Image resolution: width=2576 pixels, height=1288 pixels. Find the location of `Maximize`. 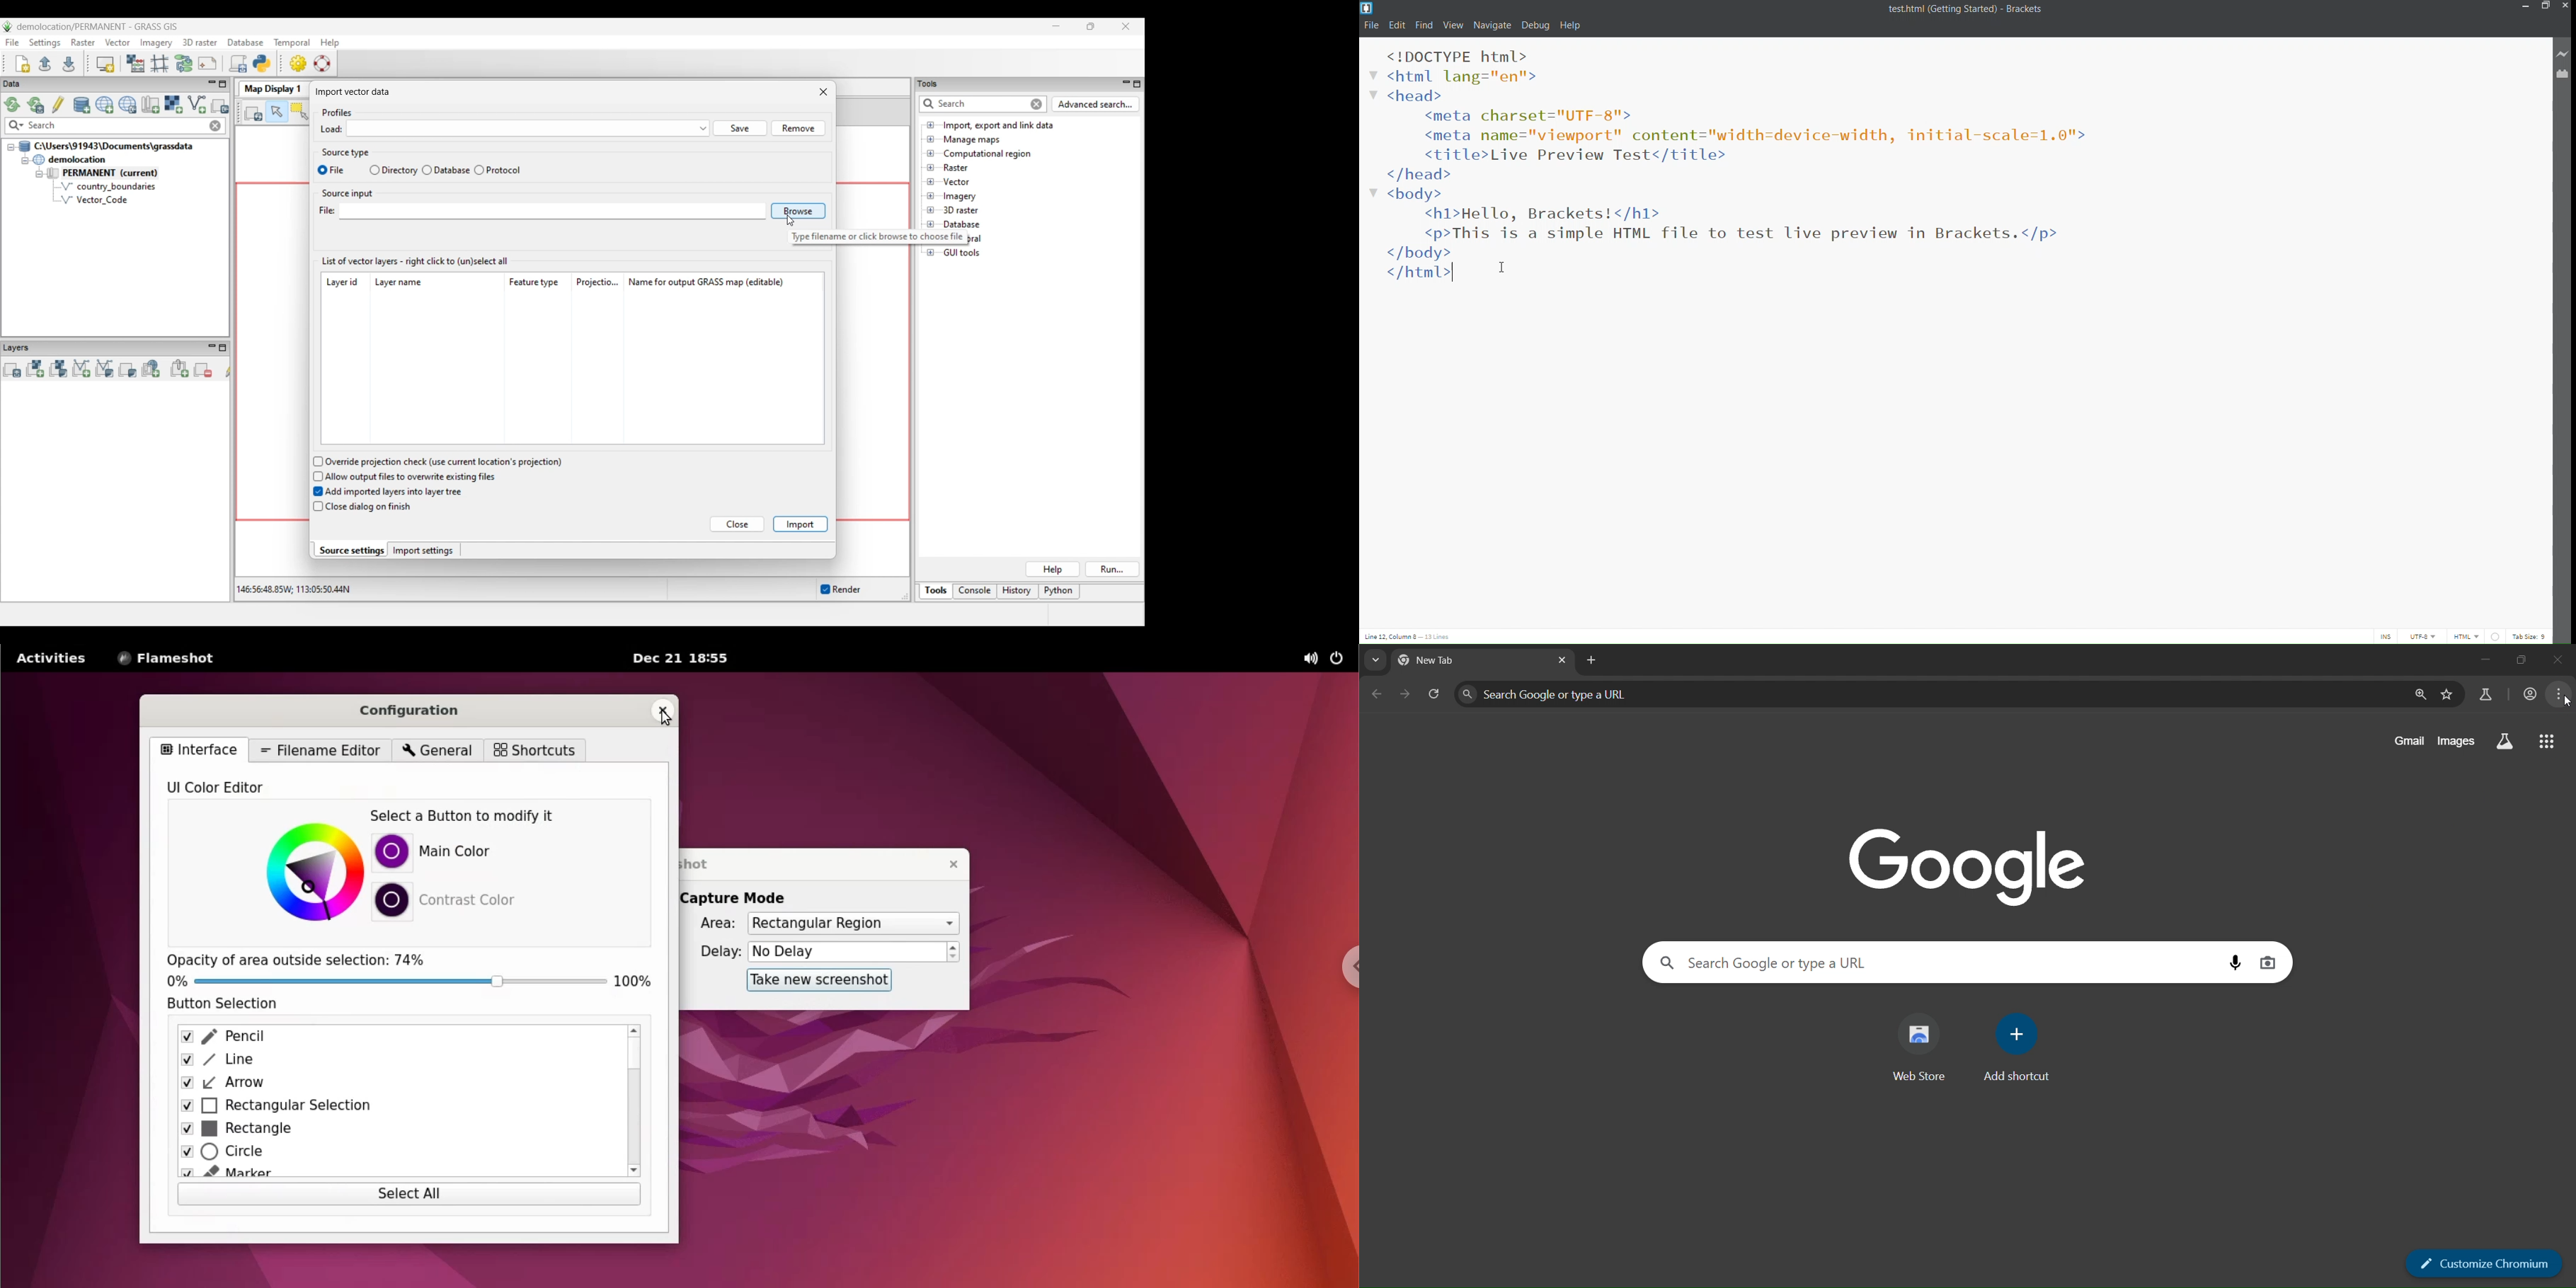

Maximize is located at coordinates (2545, 6).